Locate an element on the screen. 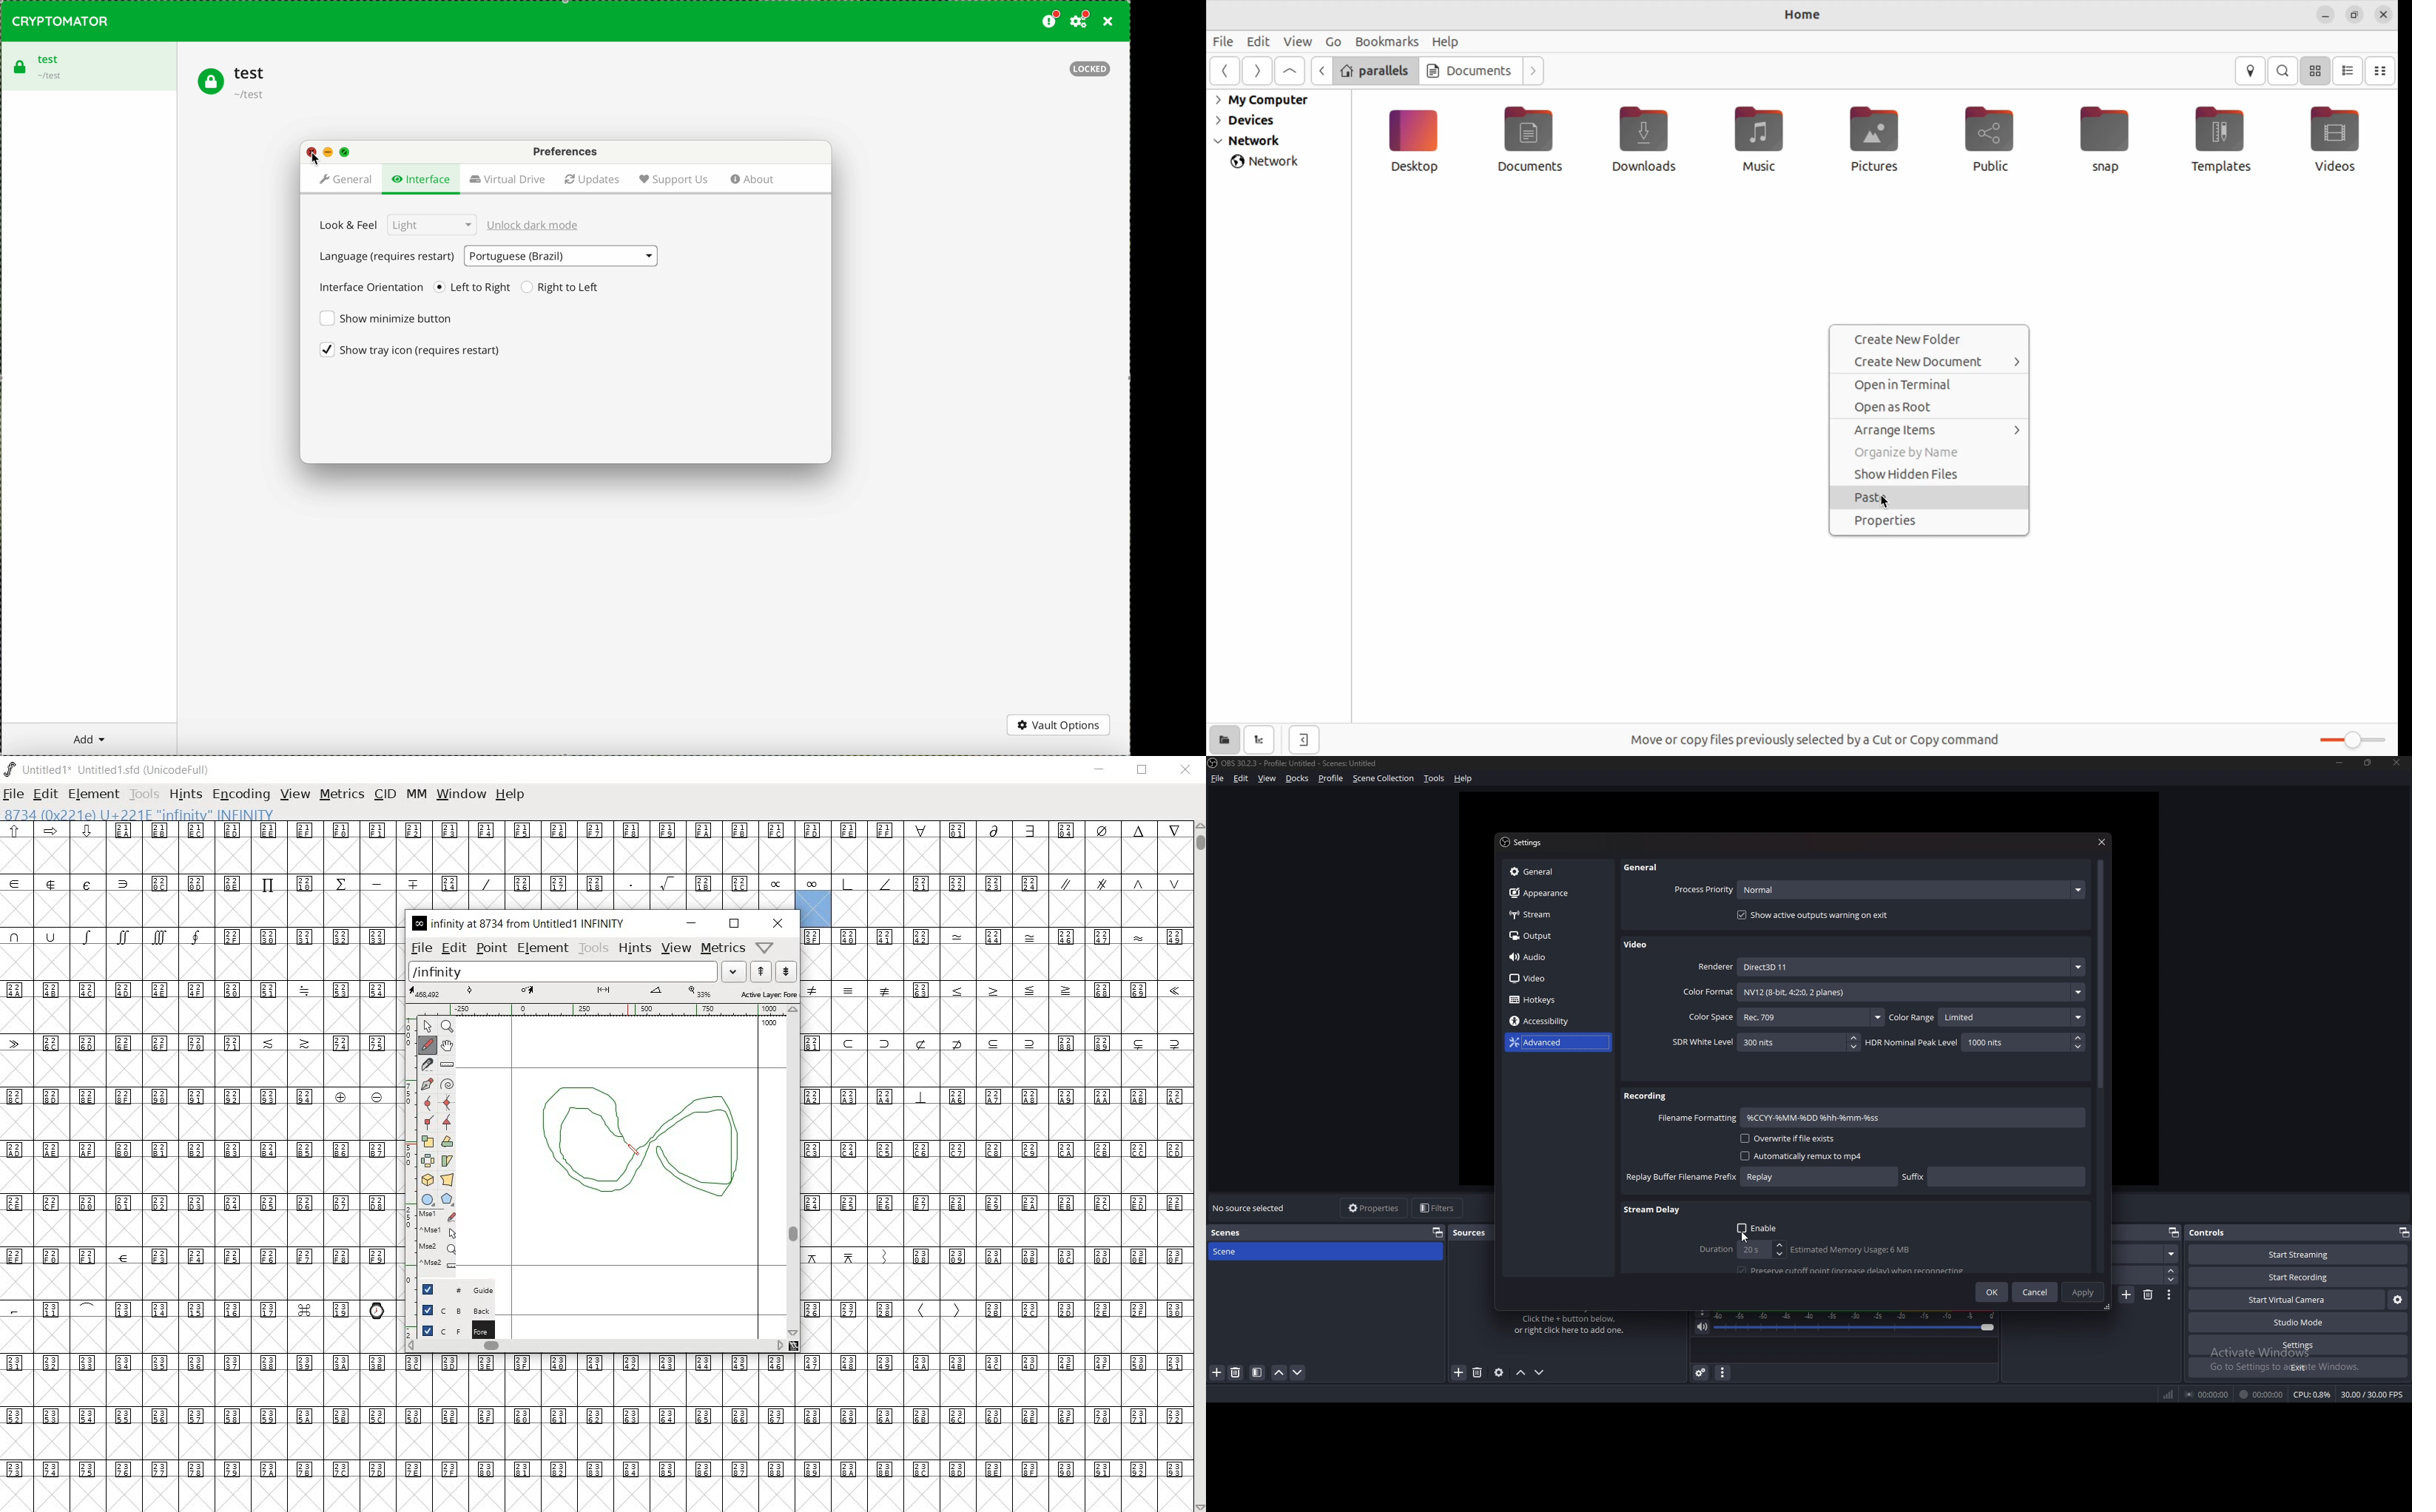 This screenshot has height=1512, width=2436. move scene down is located at coordinates (1298, 1373).